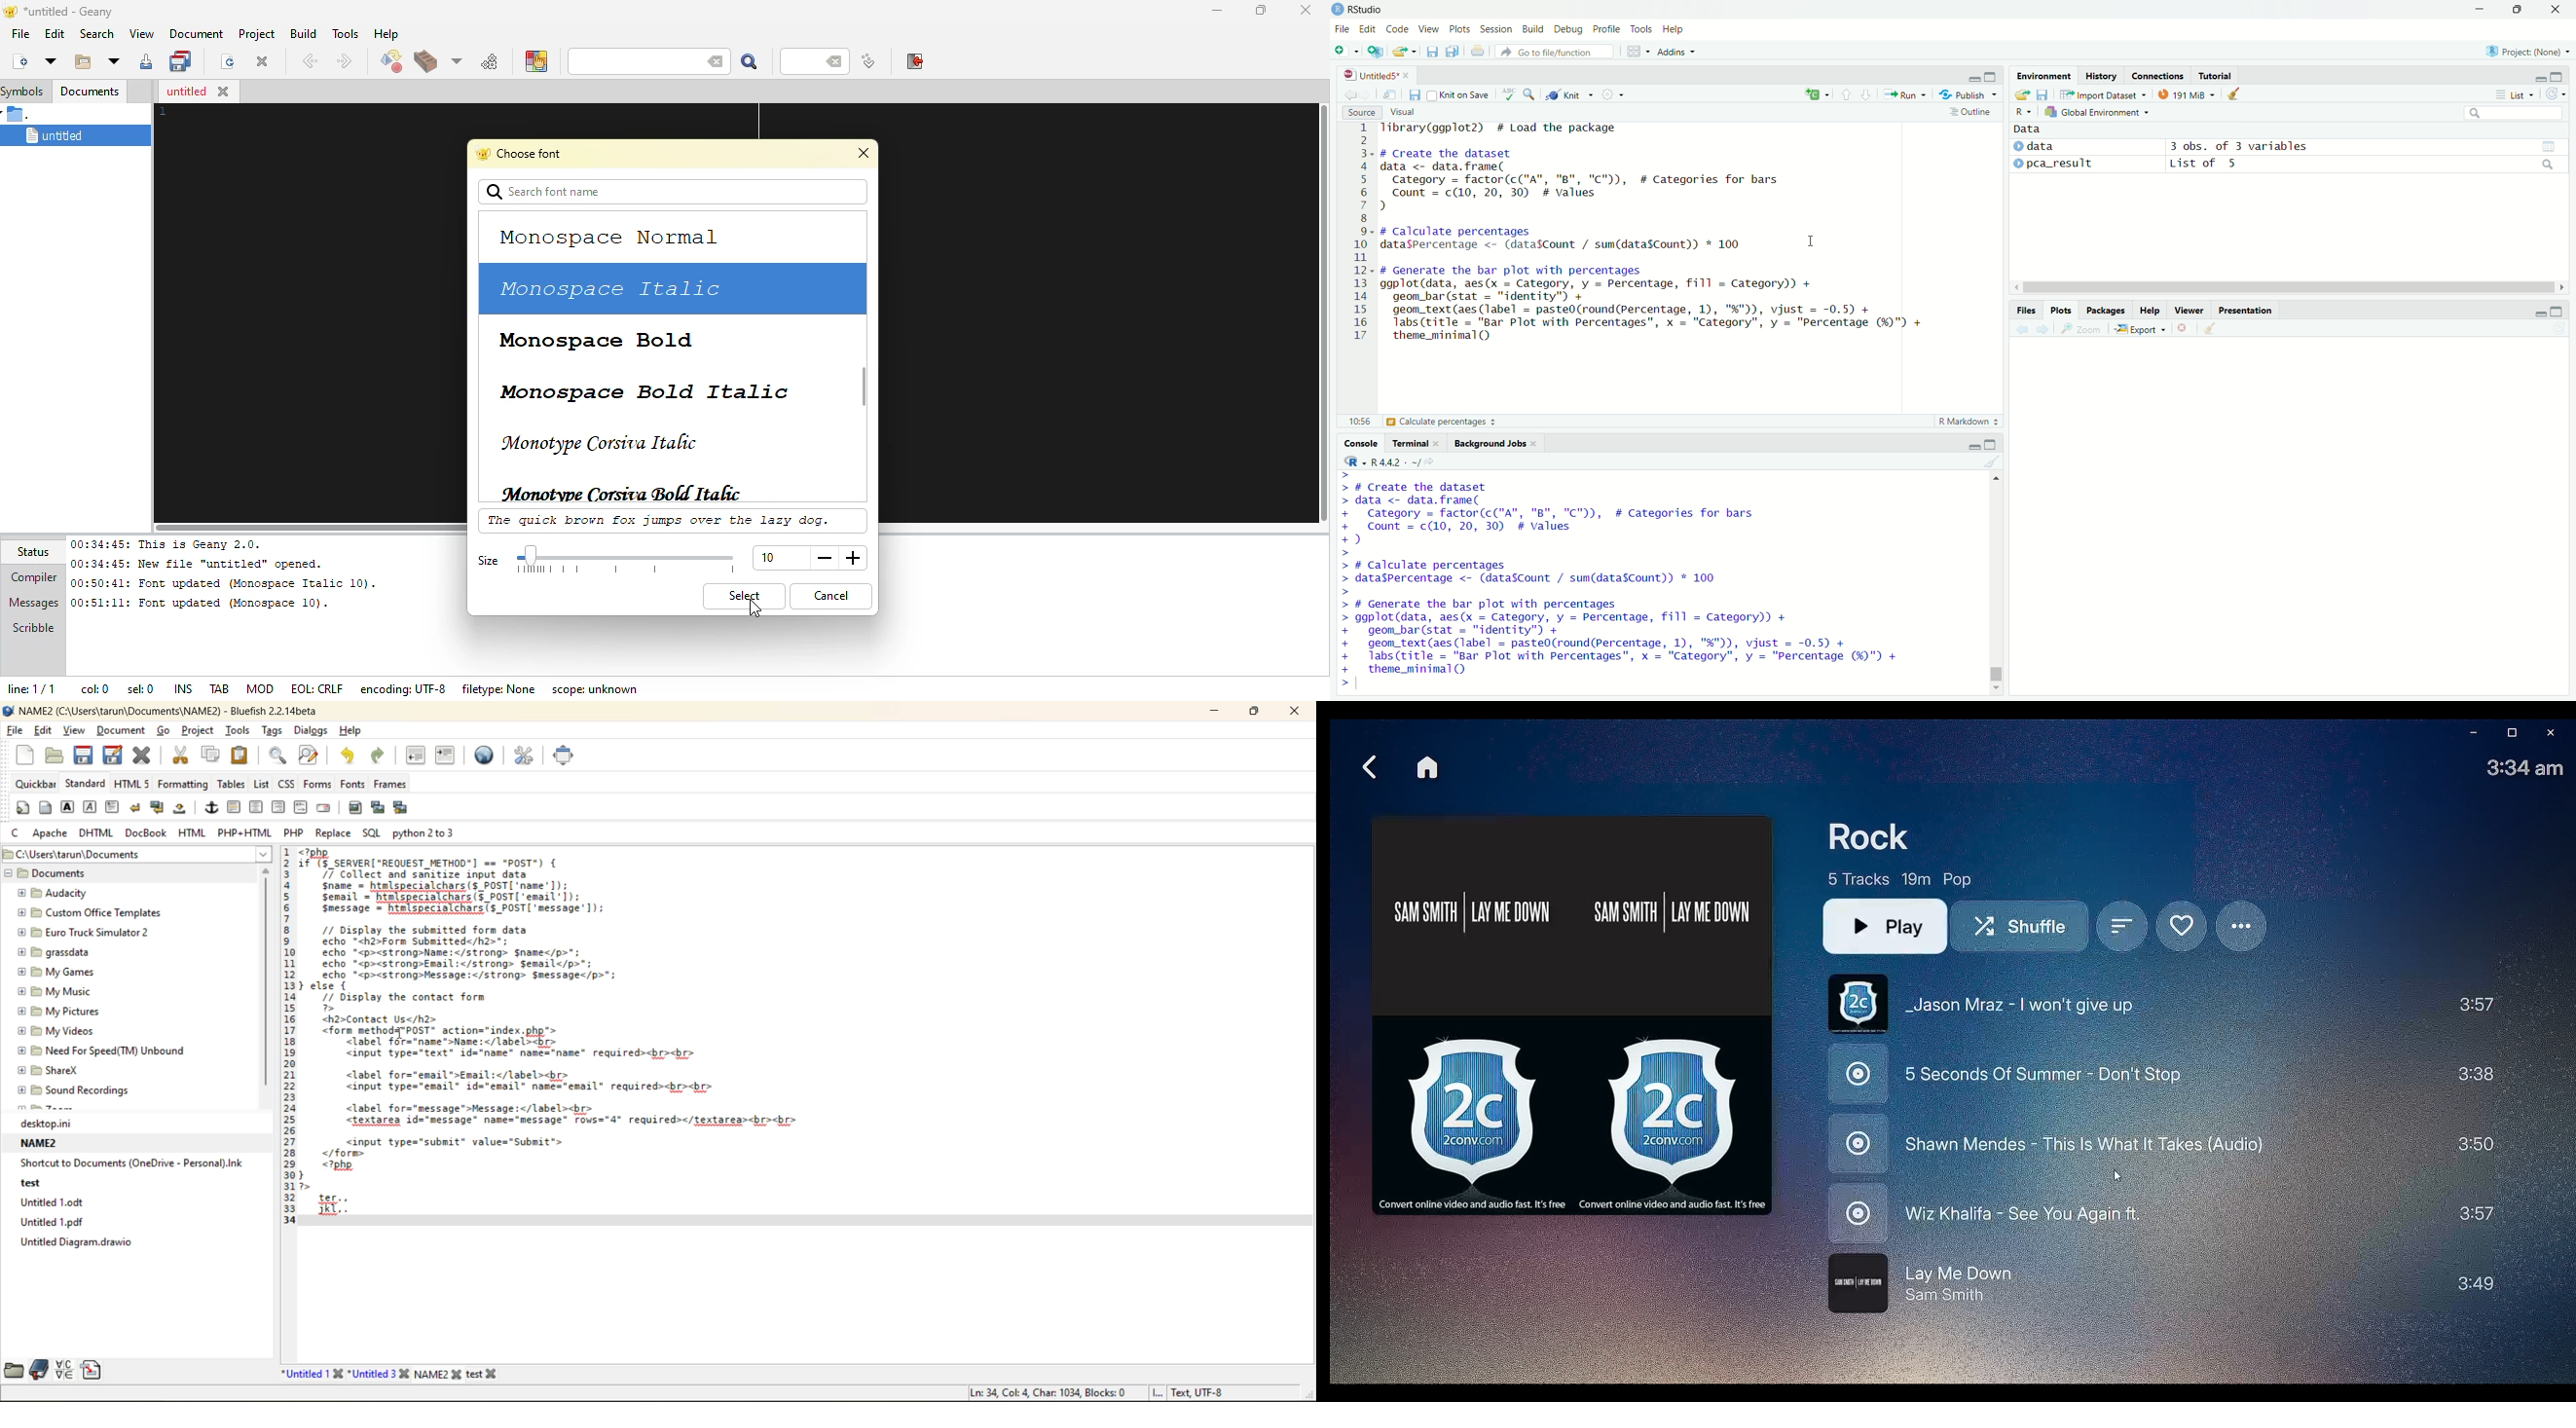 The height and width of the screenshot is (1428, 2576). I want to click on save, so click(1431, 51).